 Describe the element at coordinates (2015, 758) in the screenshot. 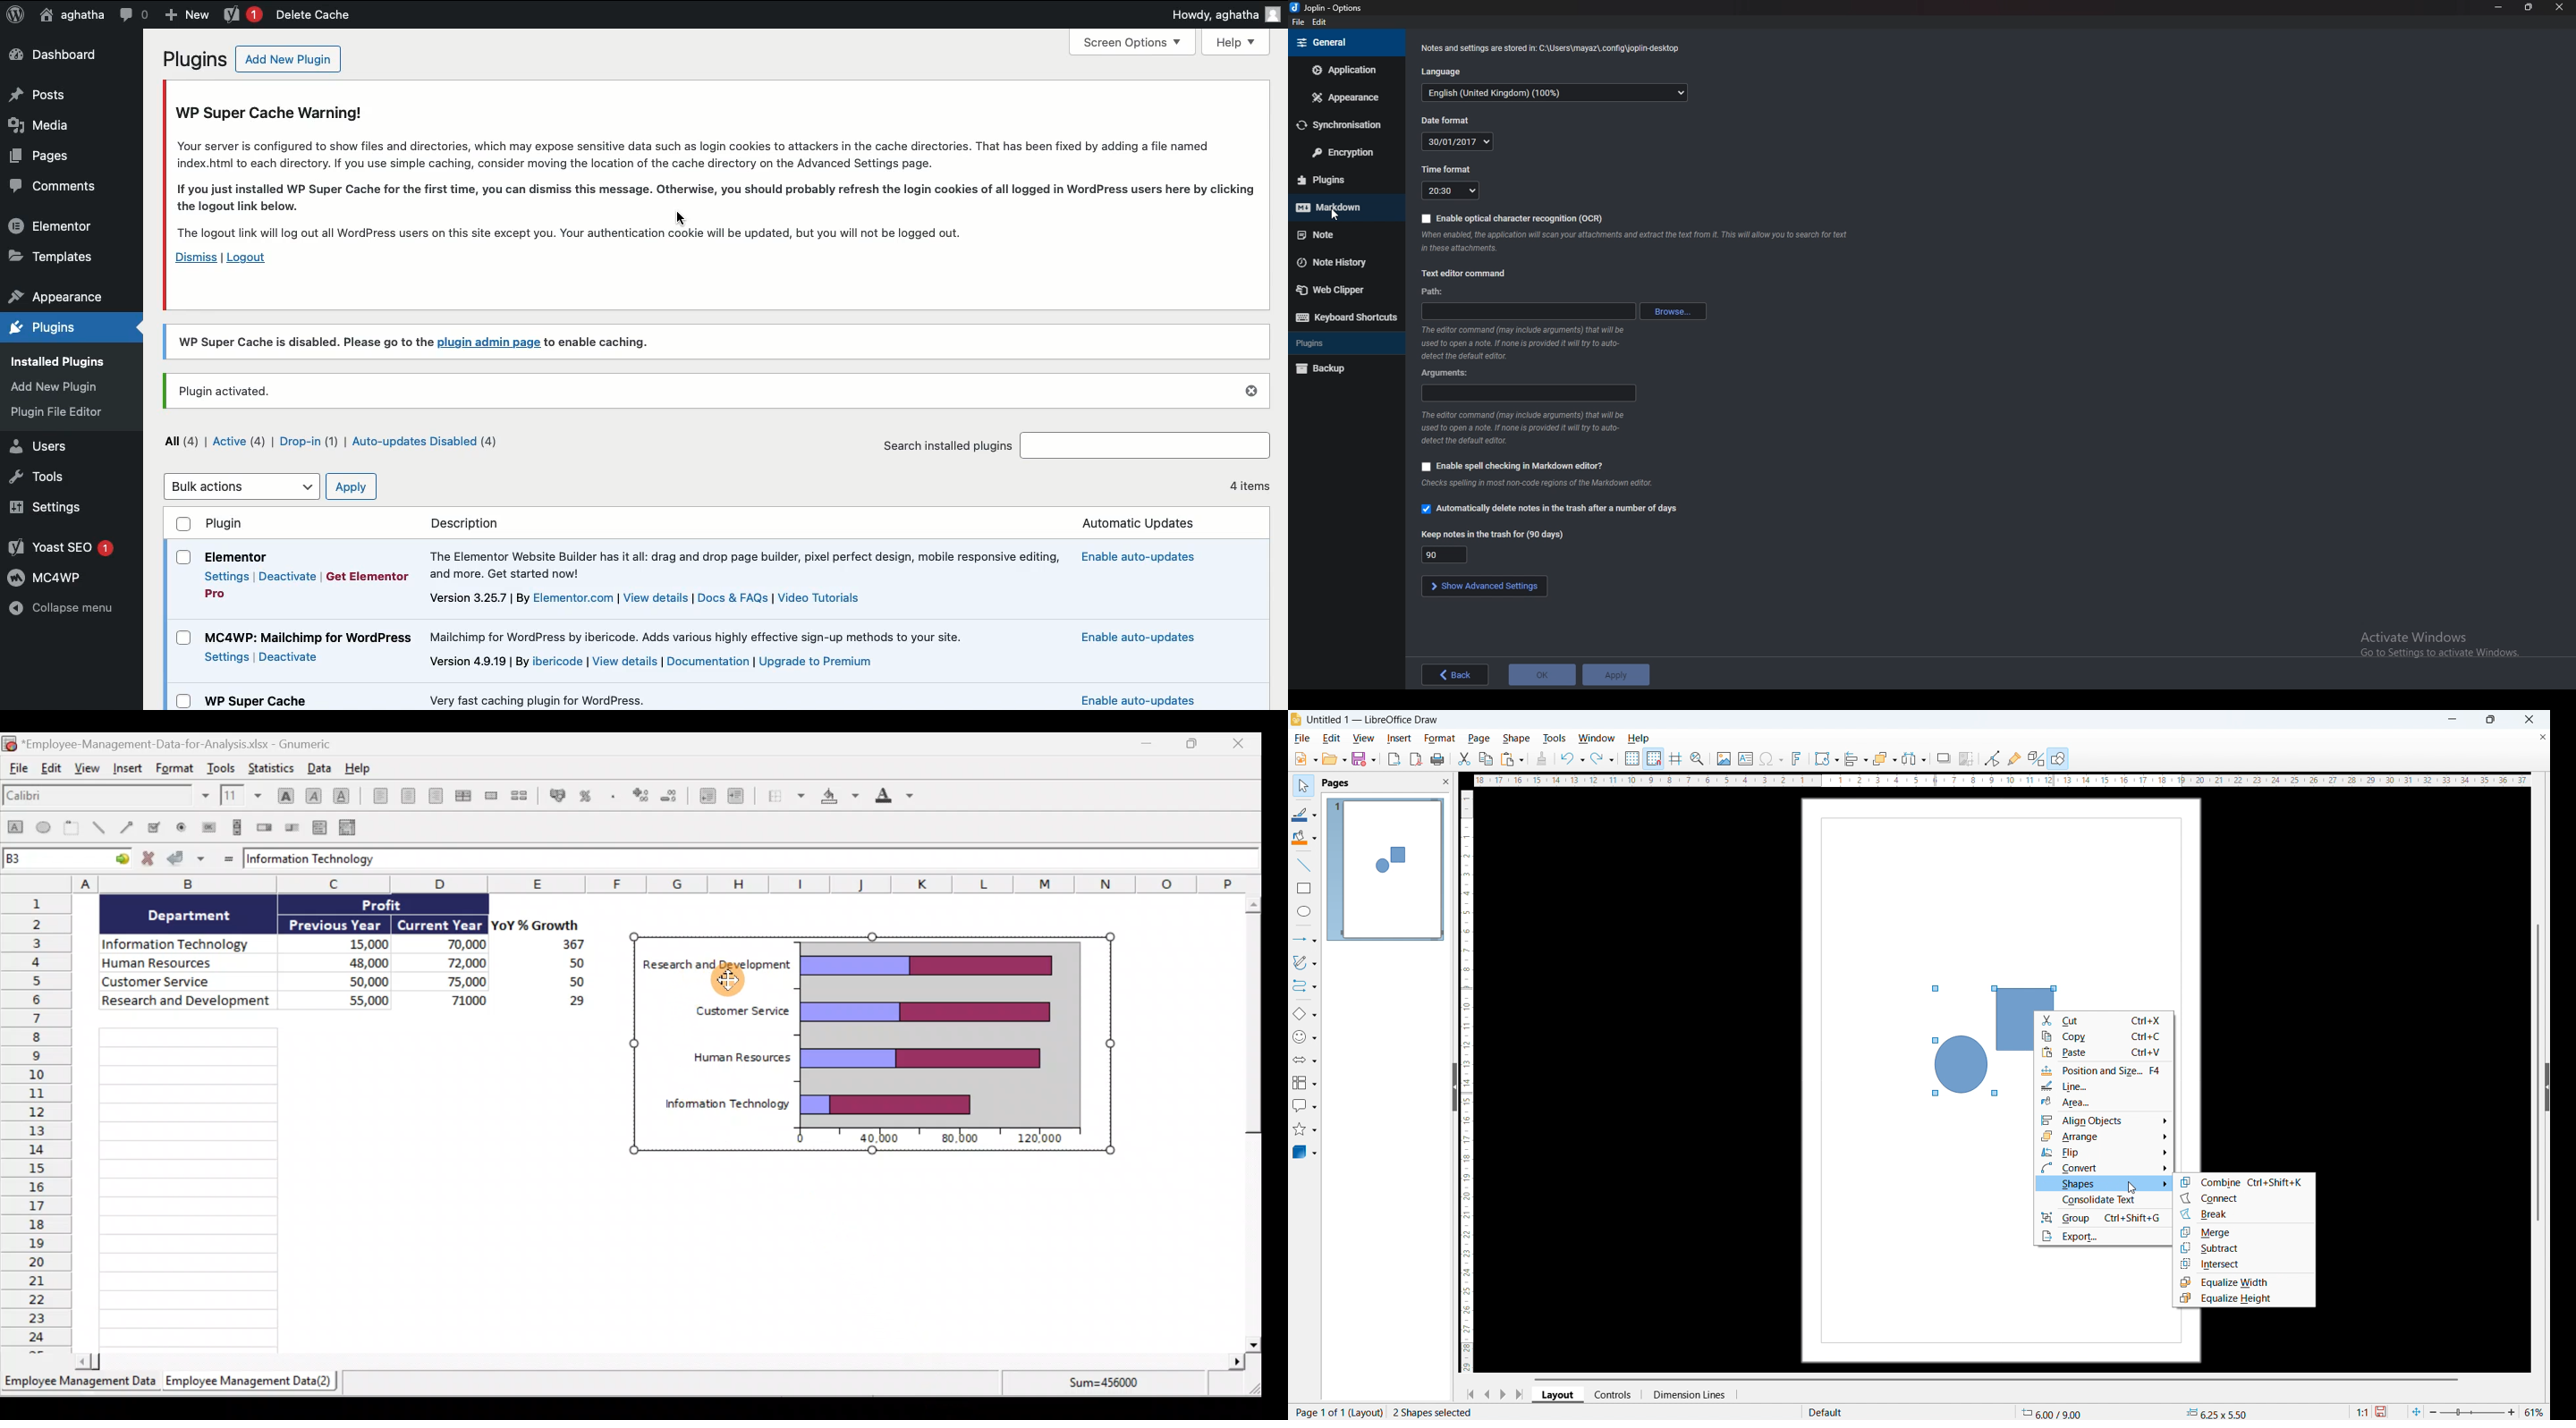

I see `show gluepoint function` at that location.